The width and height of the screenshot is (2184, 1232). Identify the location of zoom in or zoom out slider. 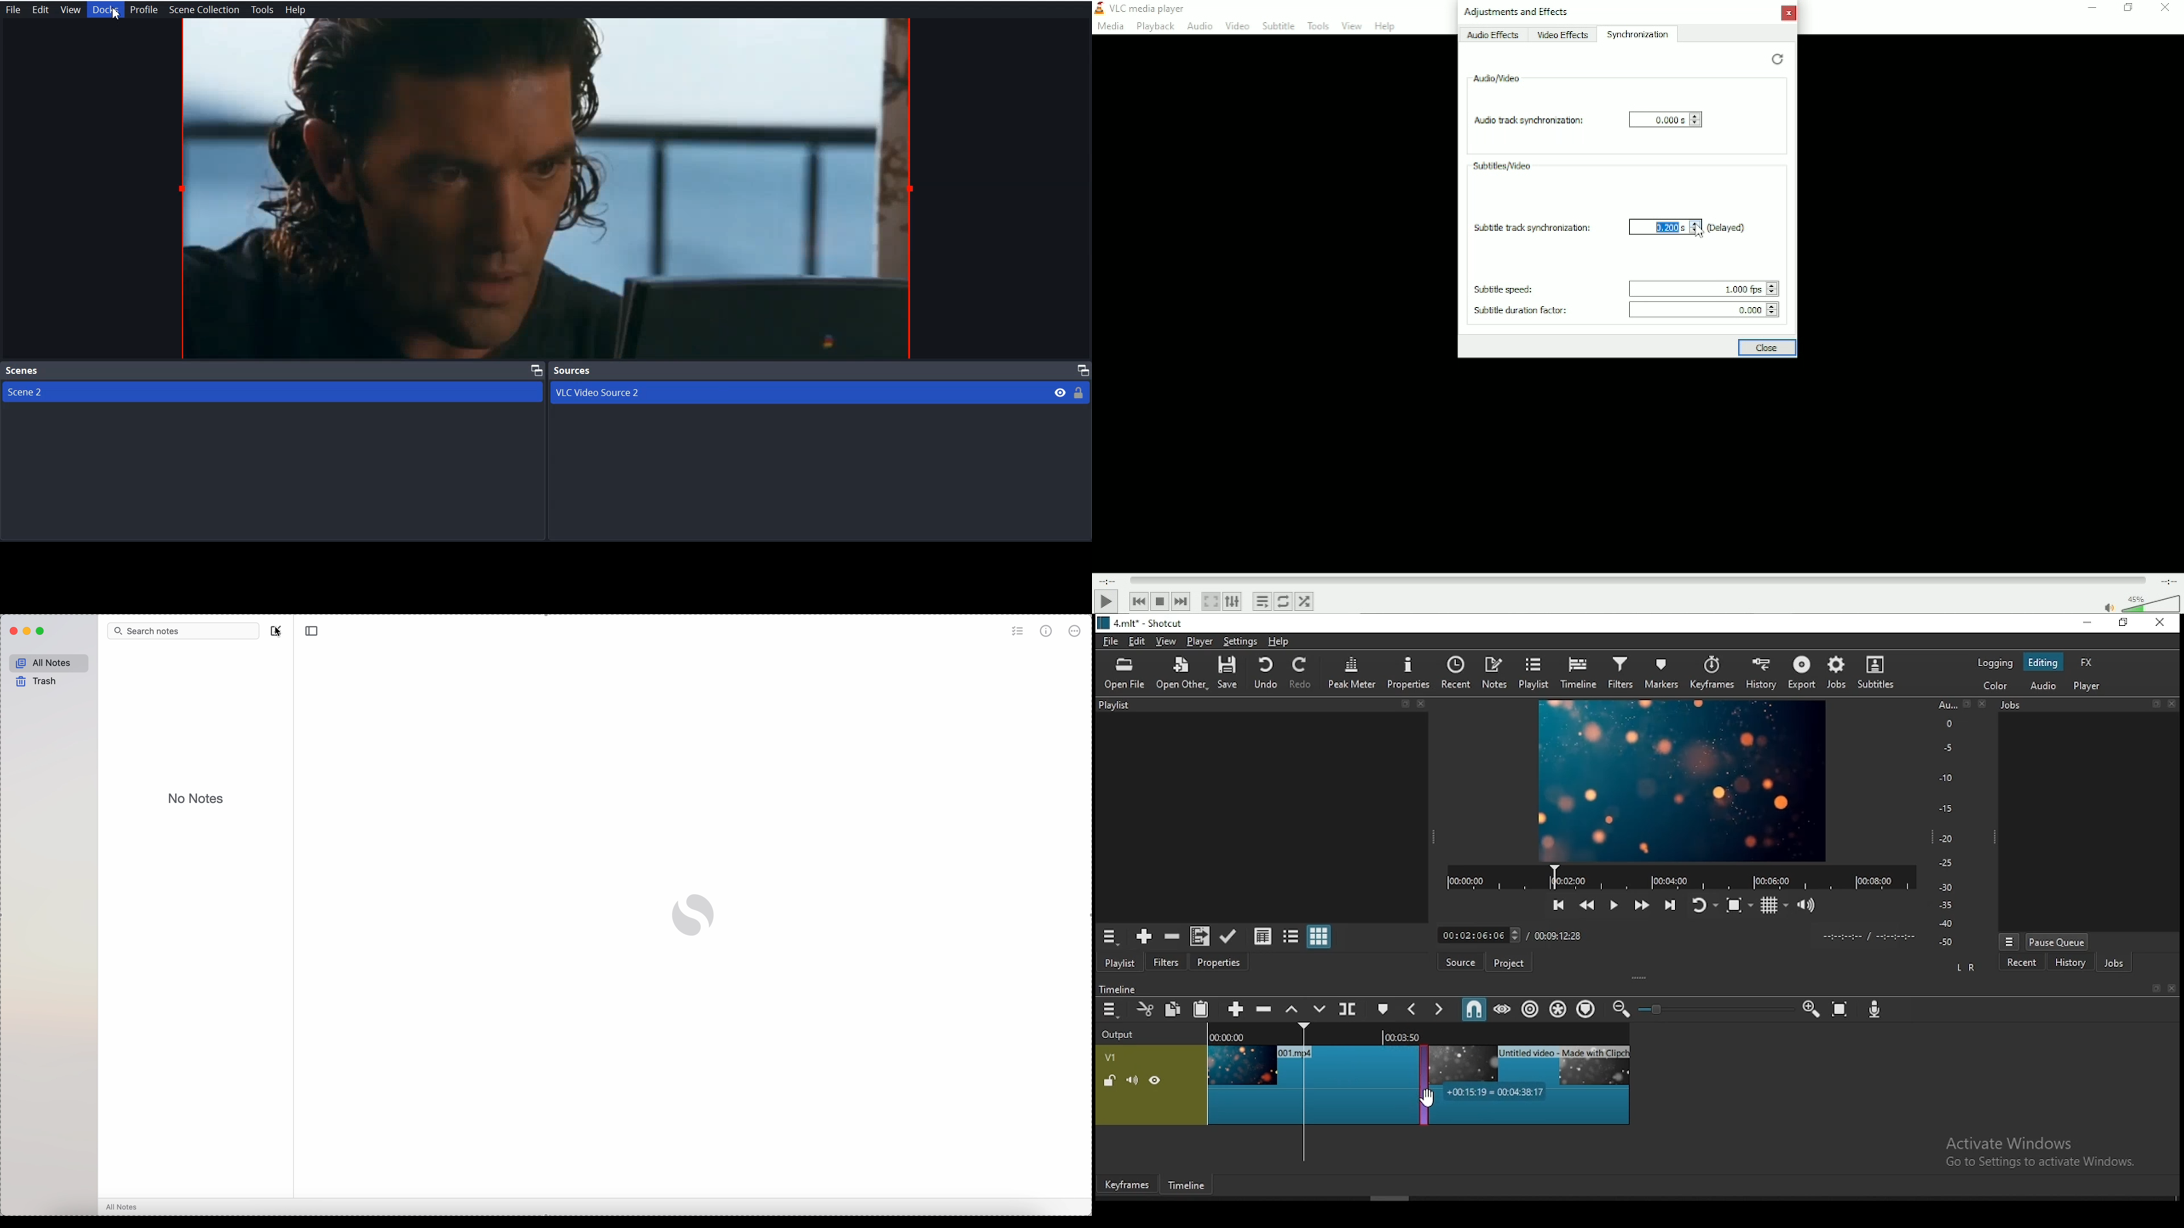
(1710, 1009).